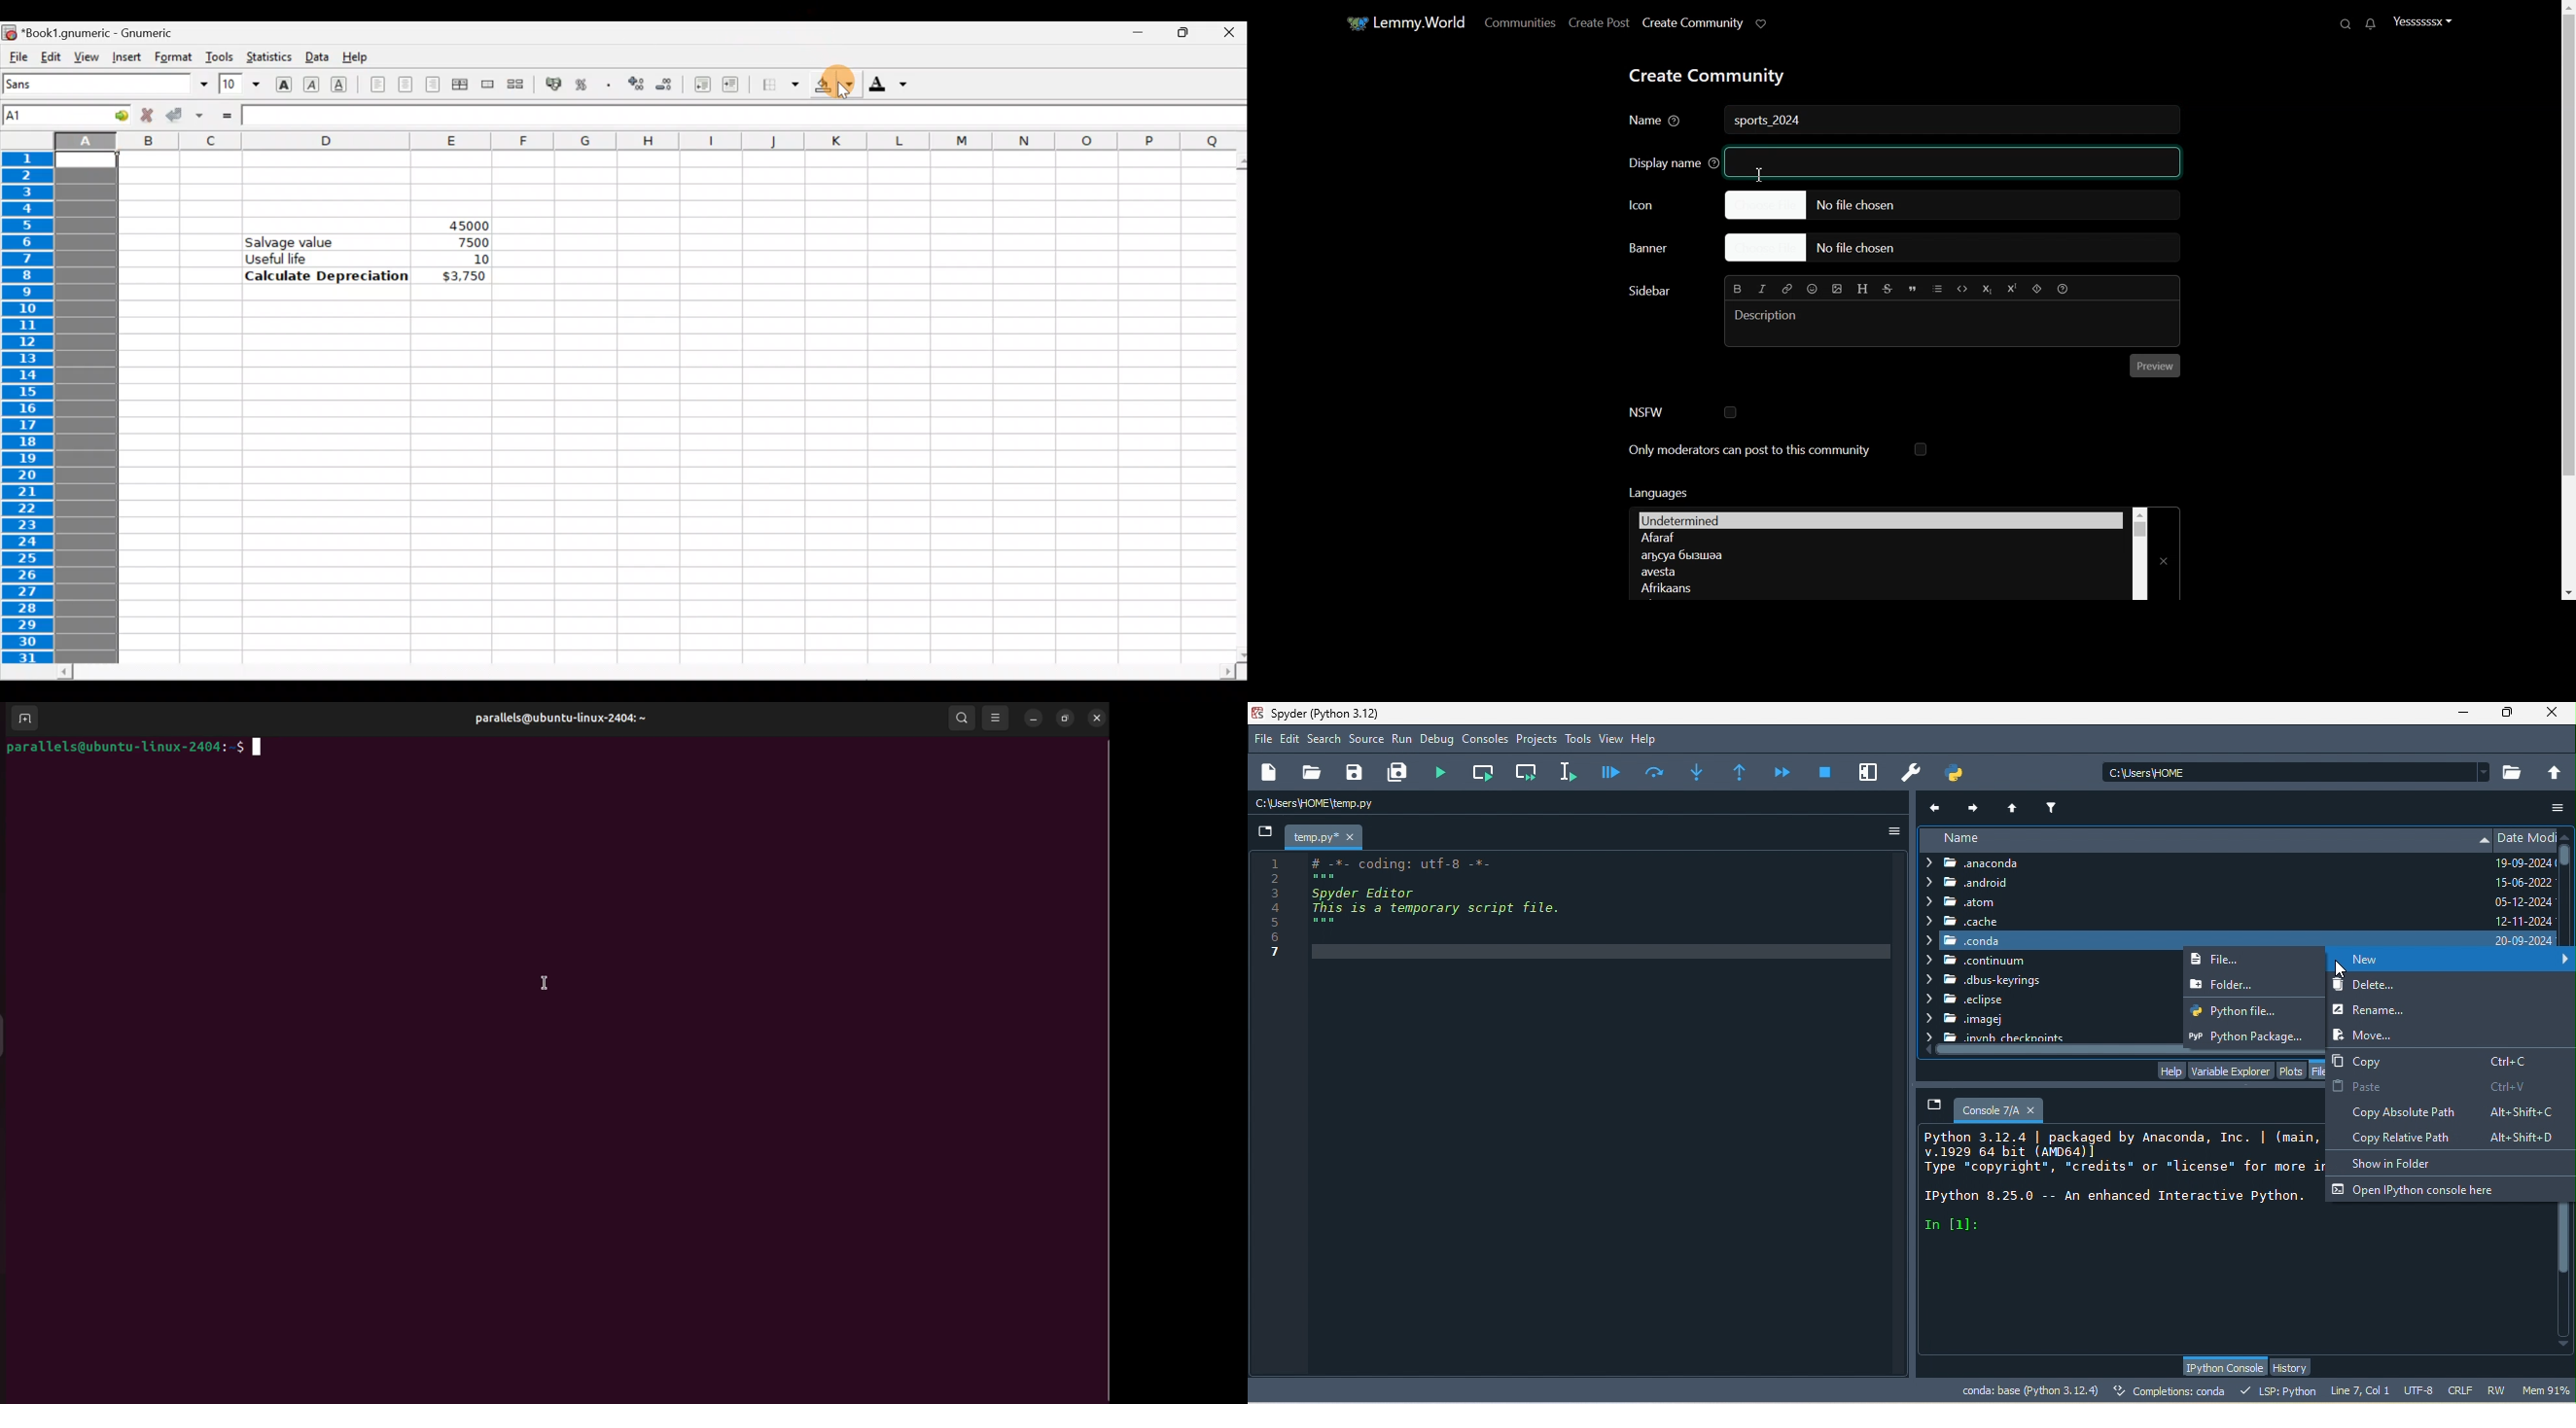 Image resolution: width=2576 pixels, height=1428 pixels. Describe the element at coordinates (9, 32) in the screenshot. I see `Gnumeric logo` at that location.